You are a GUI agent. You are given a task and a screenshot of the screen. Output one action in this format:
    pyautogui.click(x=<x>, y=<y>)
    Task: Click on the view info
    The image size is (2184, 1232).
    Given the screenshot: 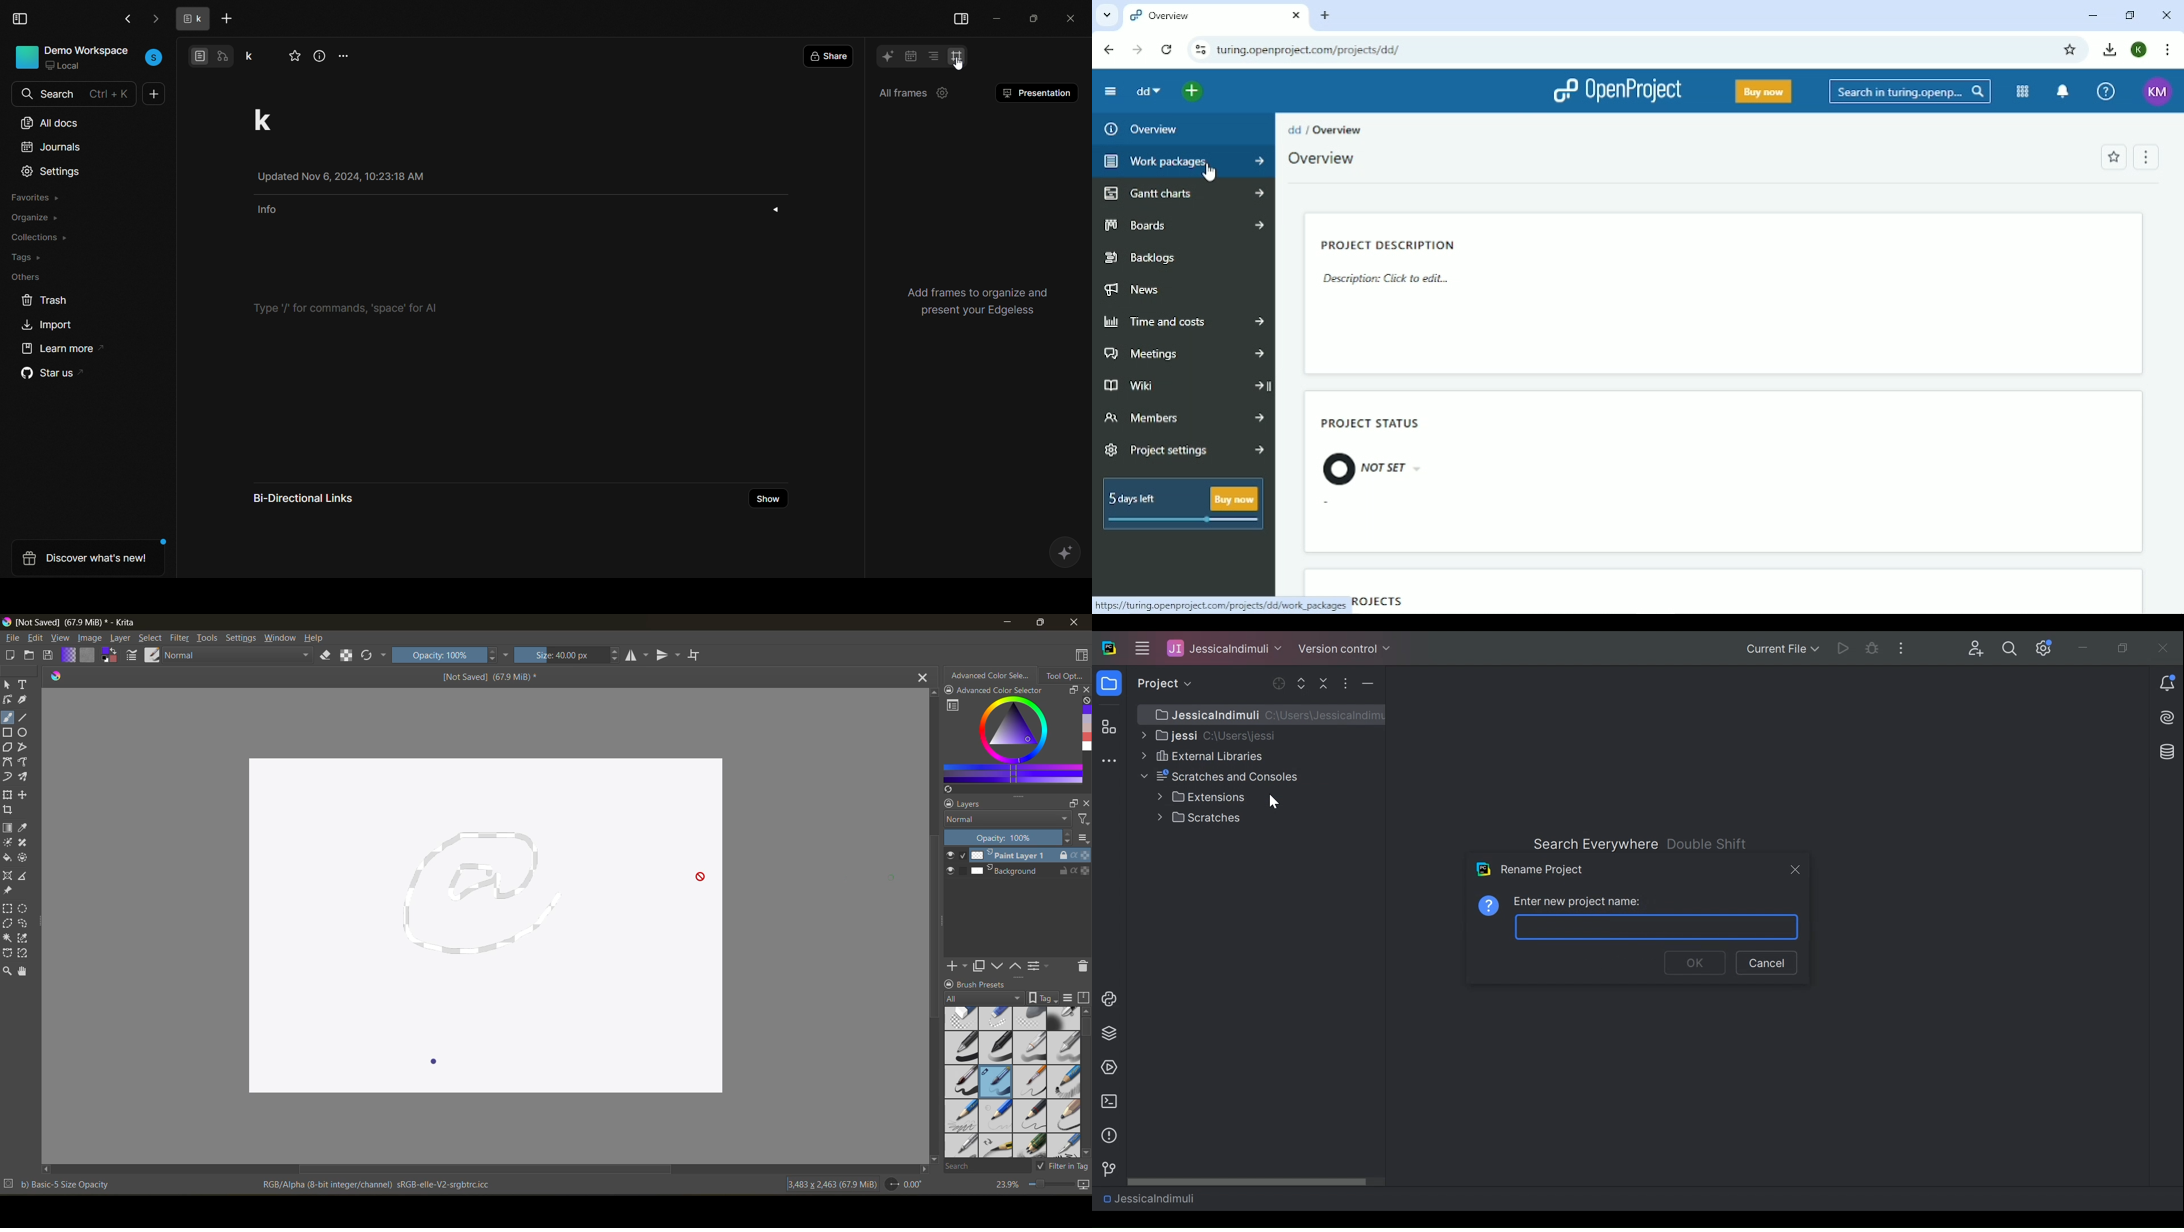 What is the action you would take?
    pyautogui.click(x=320, y=56)
    